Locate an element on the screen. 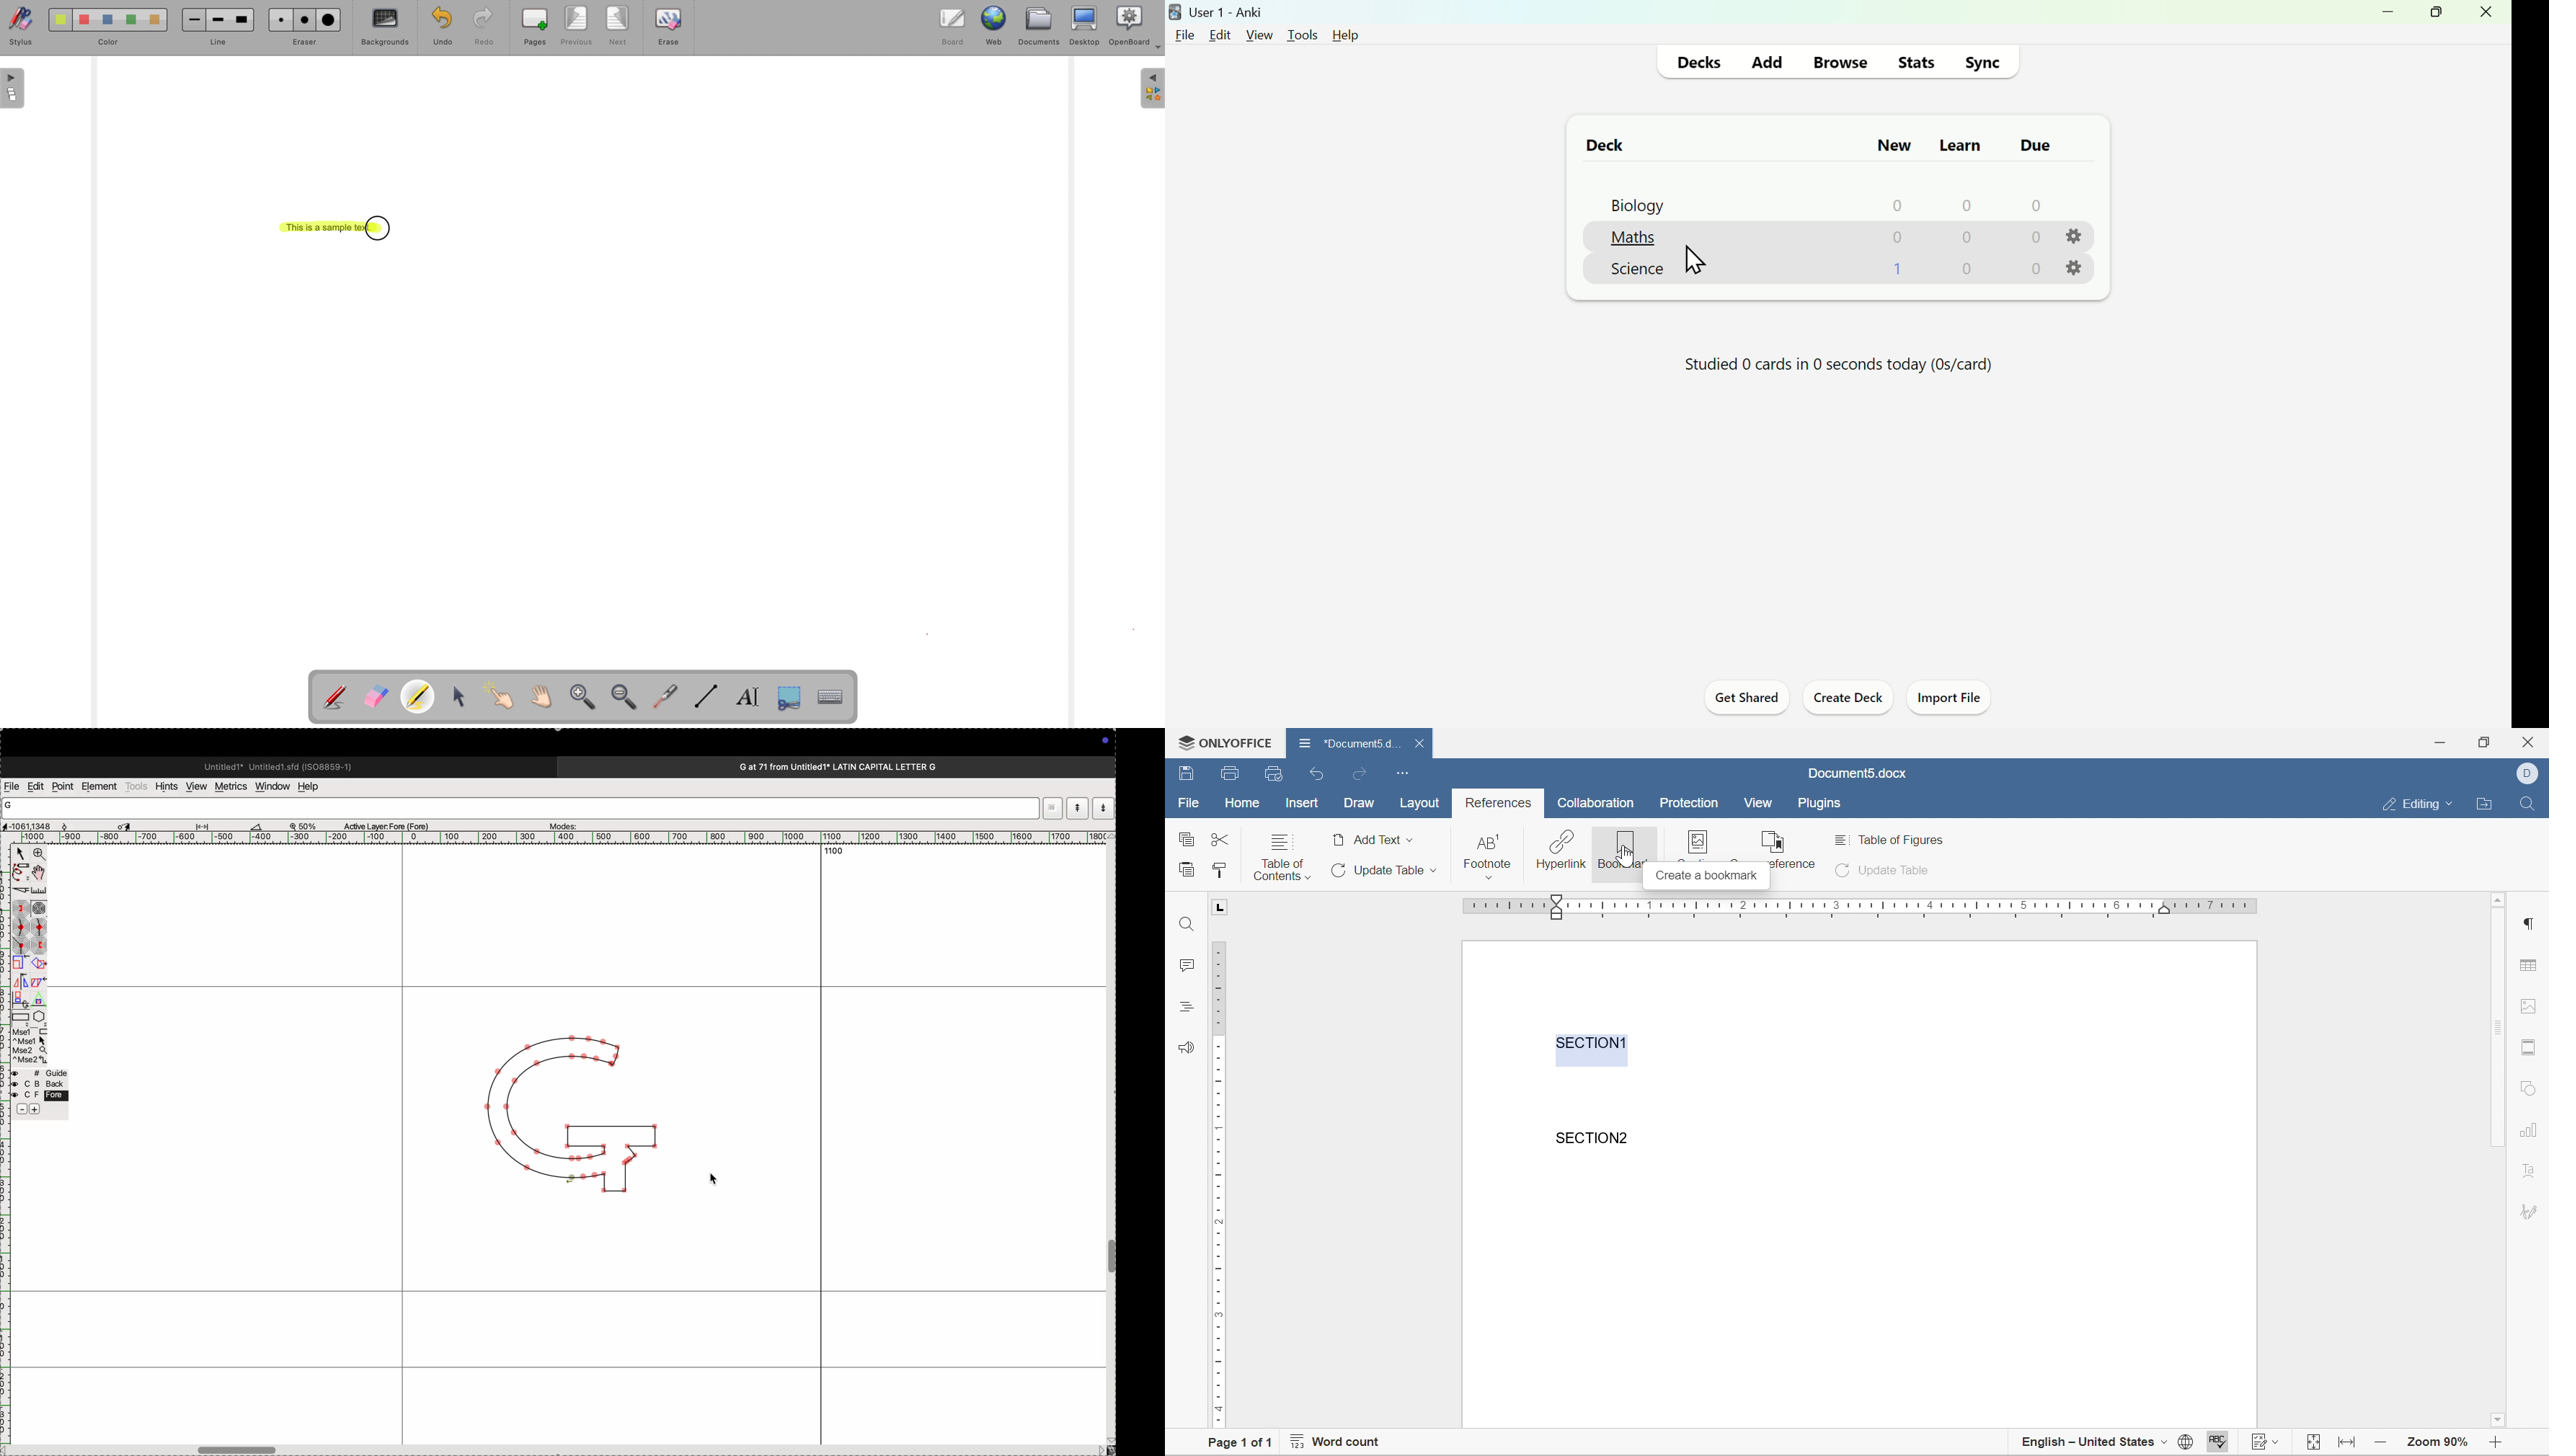 This screenshot has height=1456, width=2576. chart settings is located at coordinates (2530, 1132).